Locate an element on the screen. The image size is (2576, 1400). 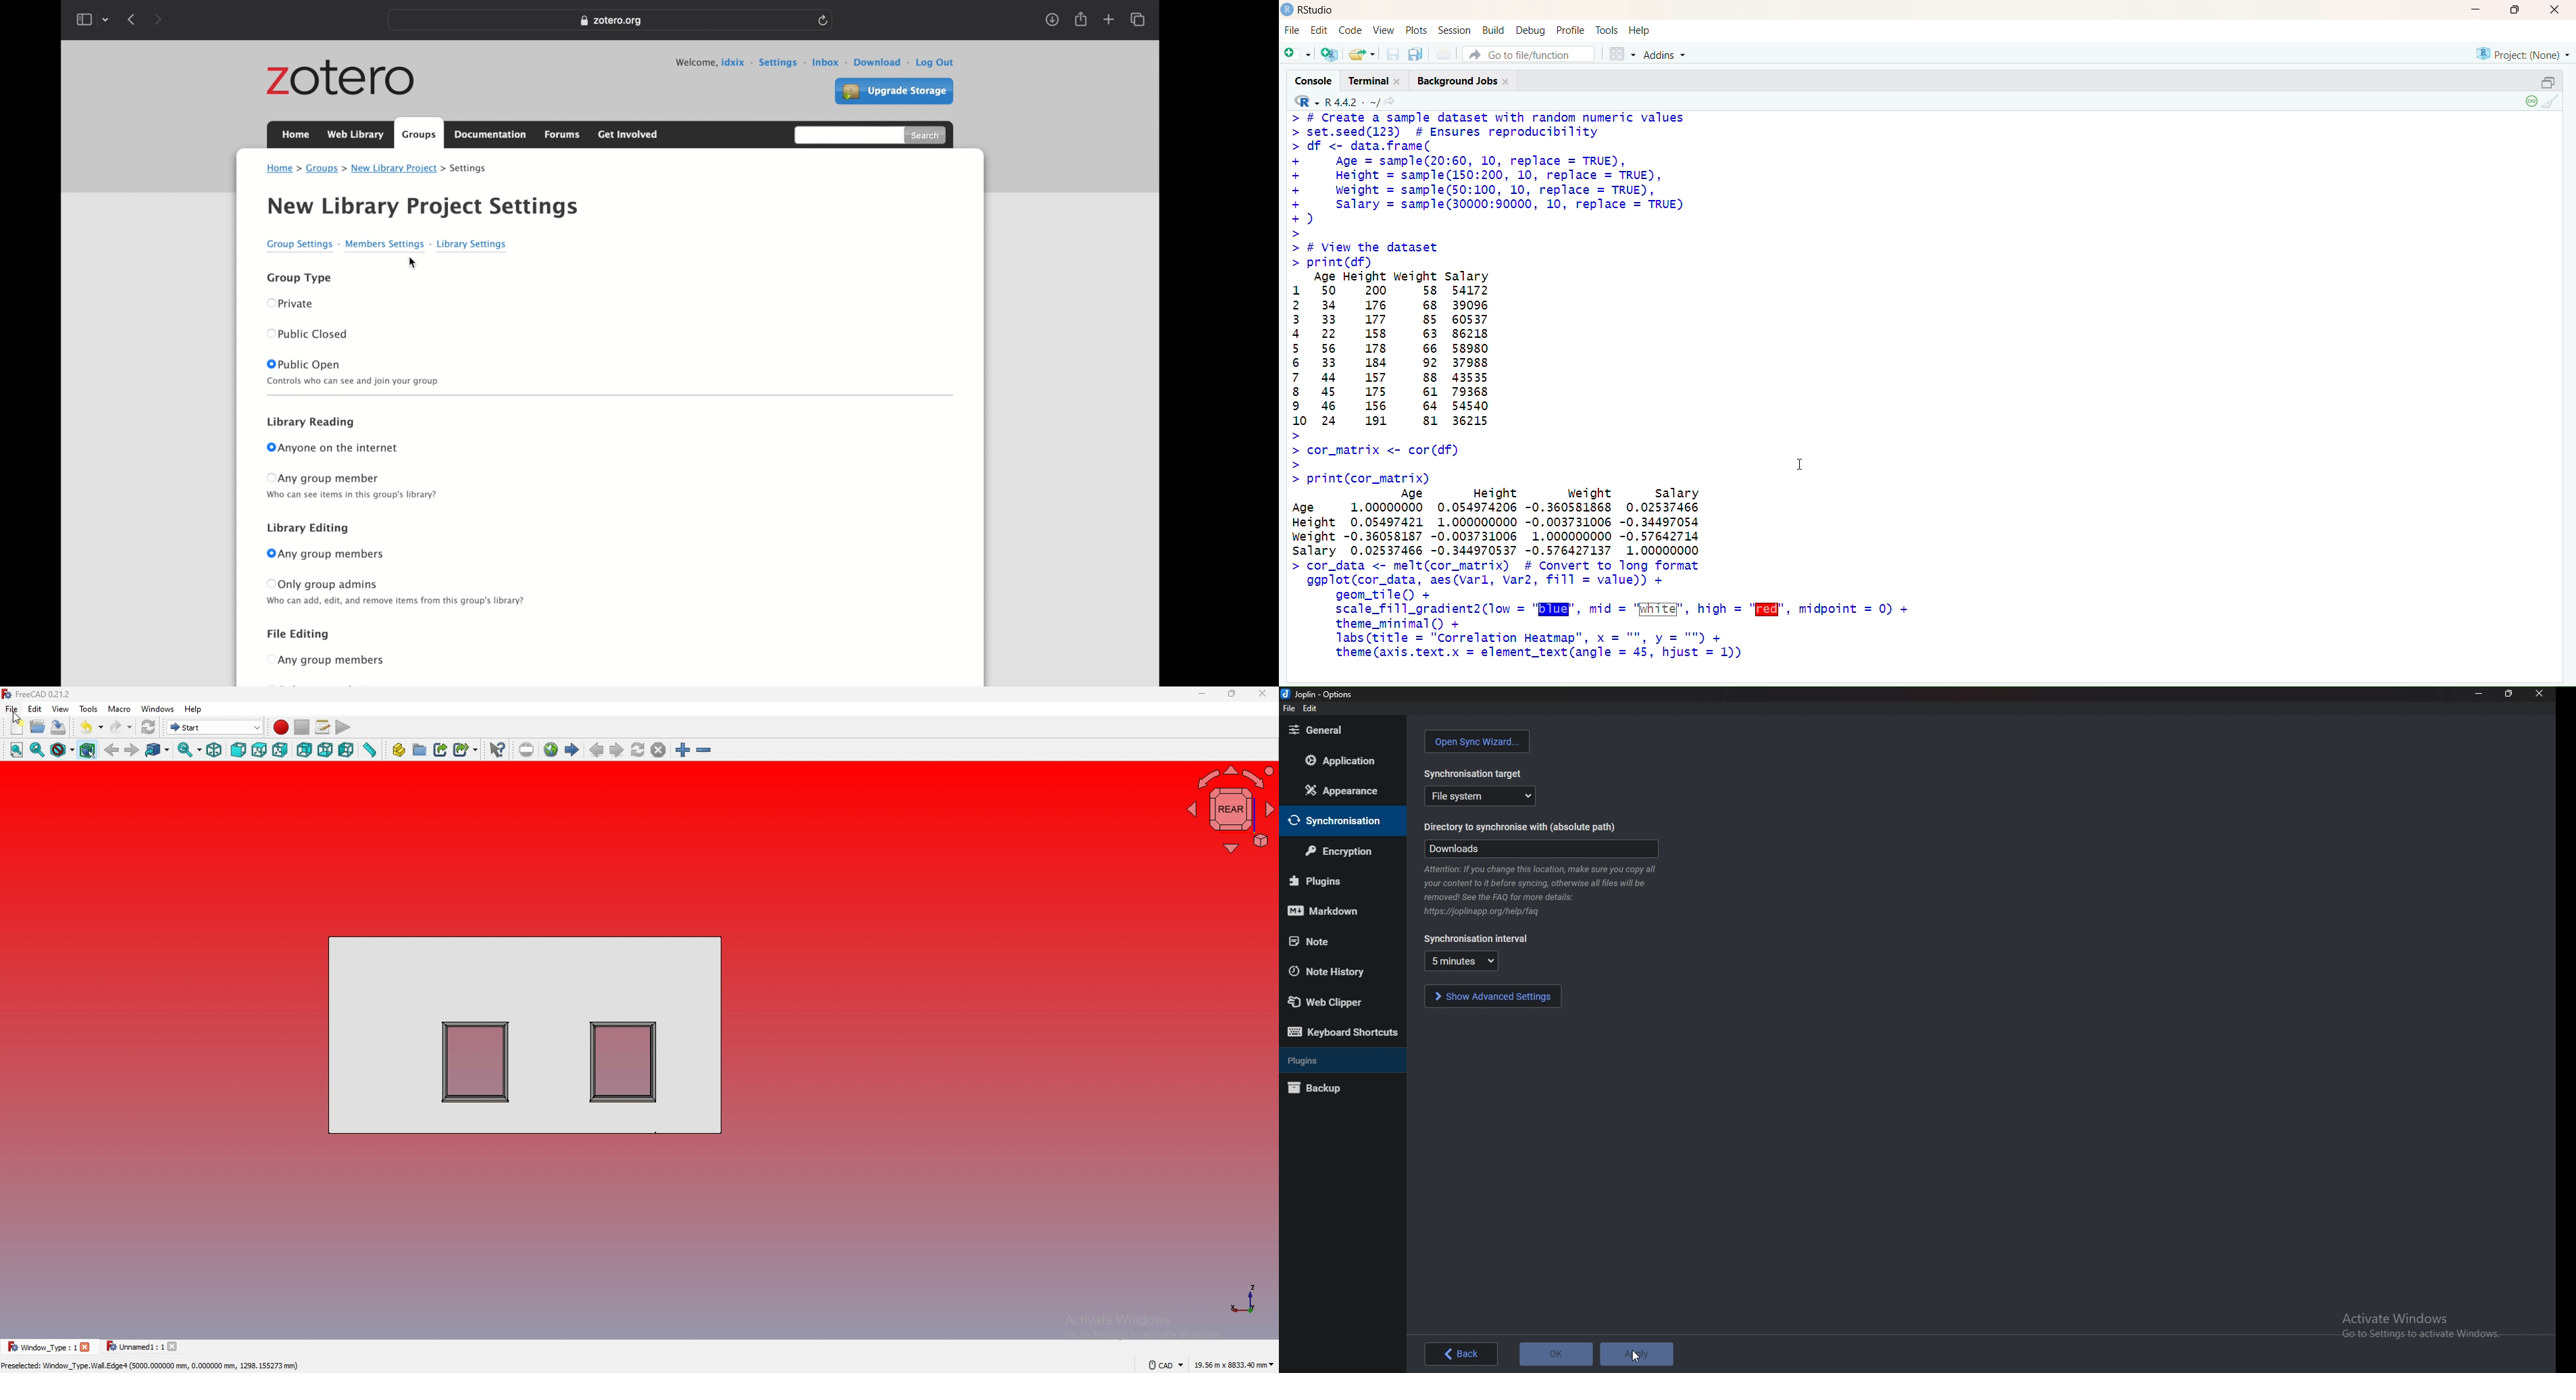
Save all open documents (Ctrl + Alt + S) is located at coordinates (1416, 53).